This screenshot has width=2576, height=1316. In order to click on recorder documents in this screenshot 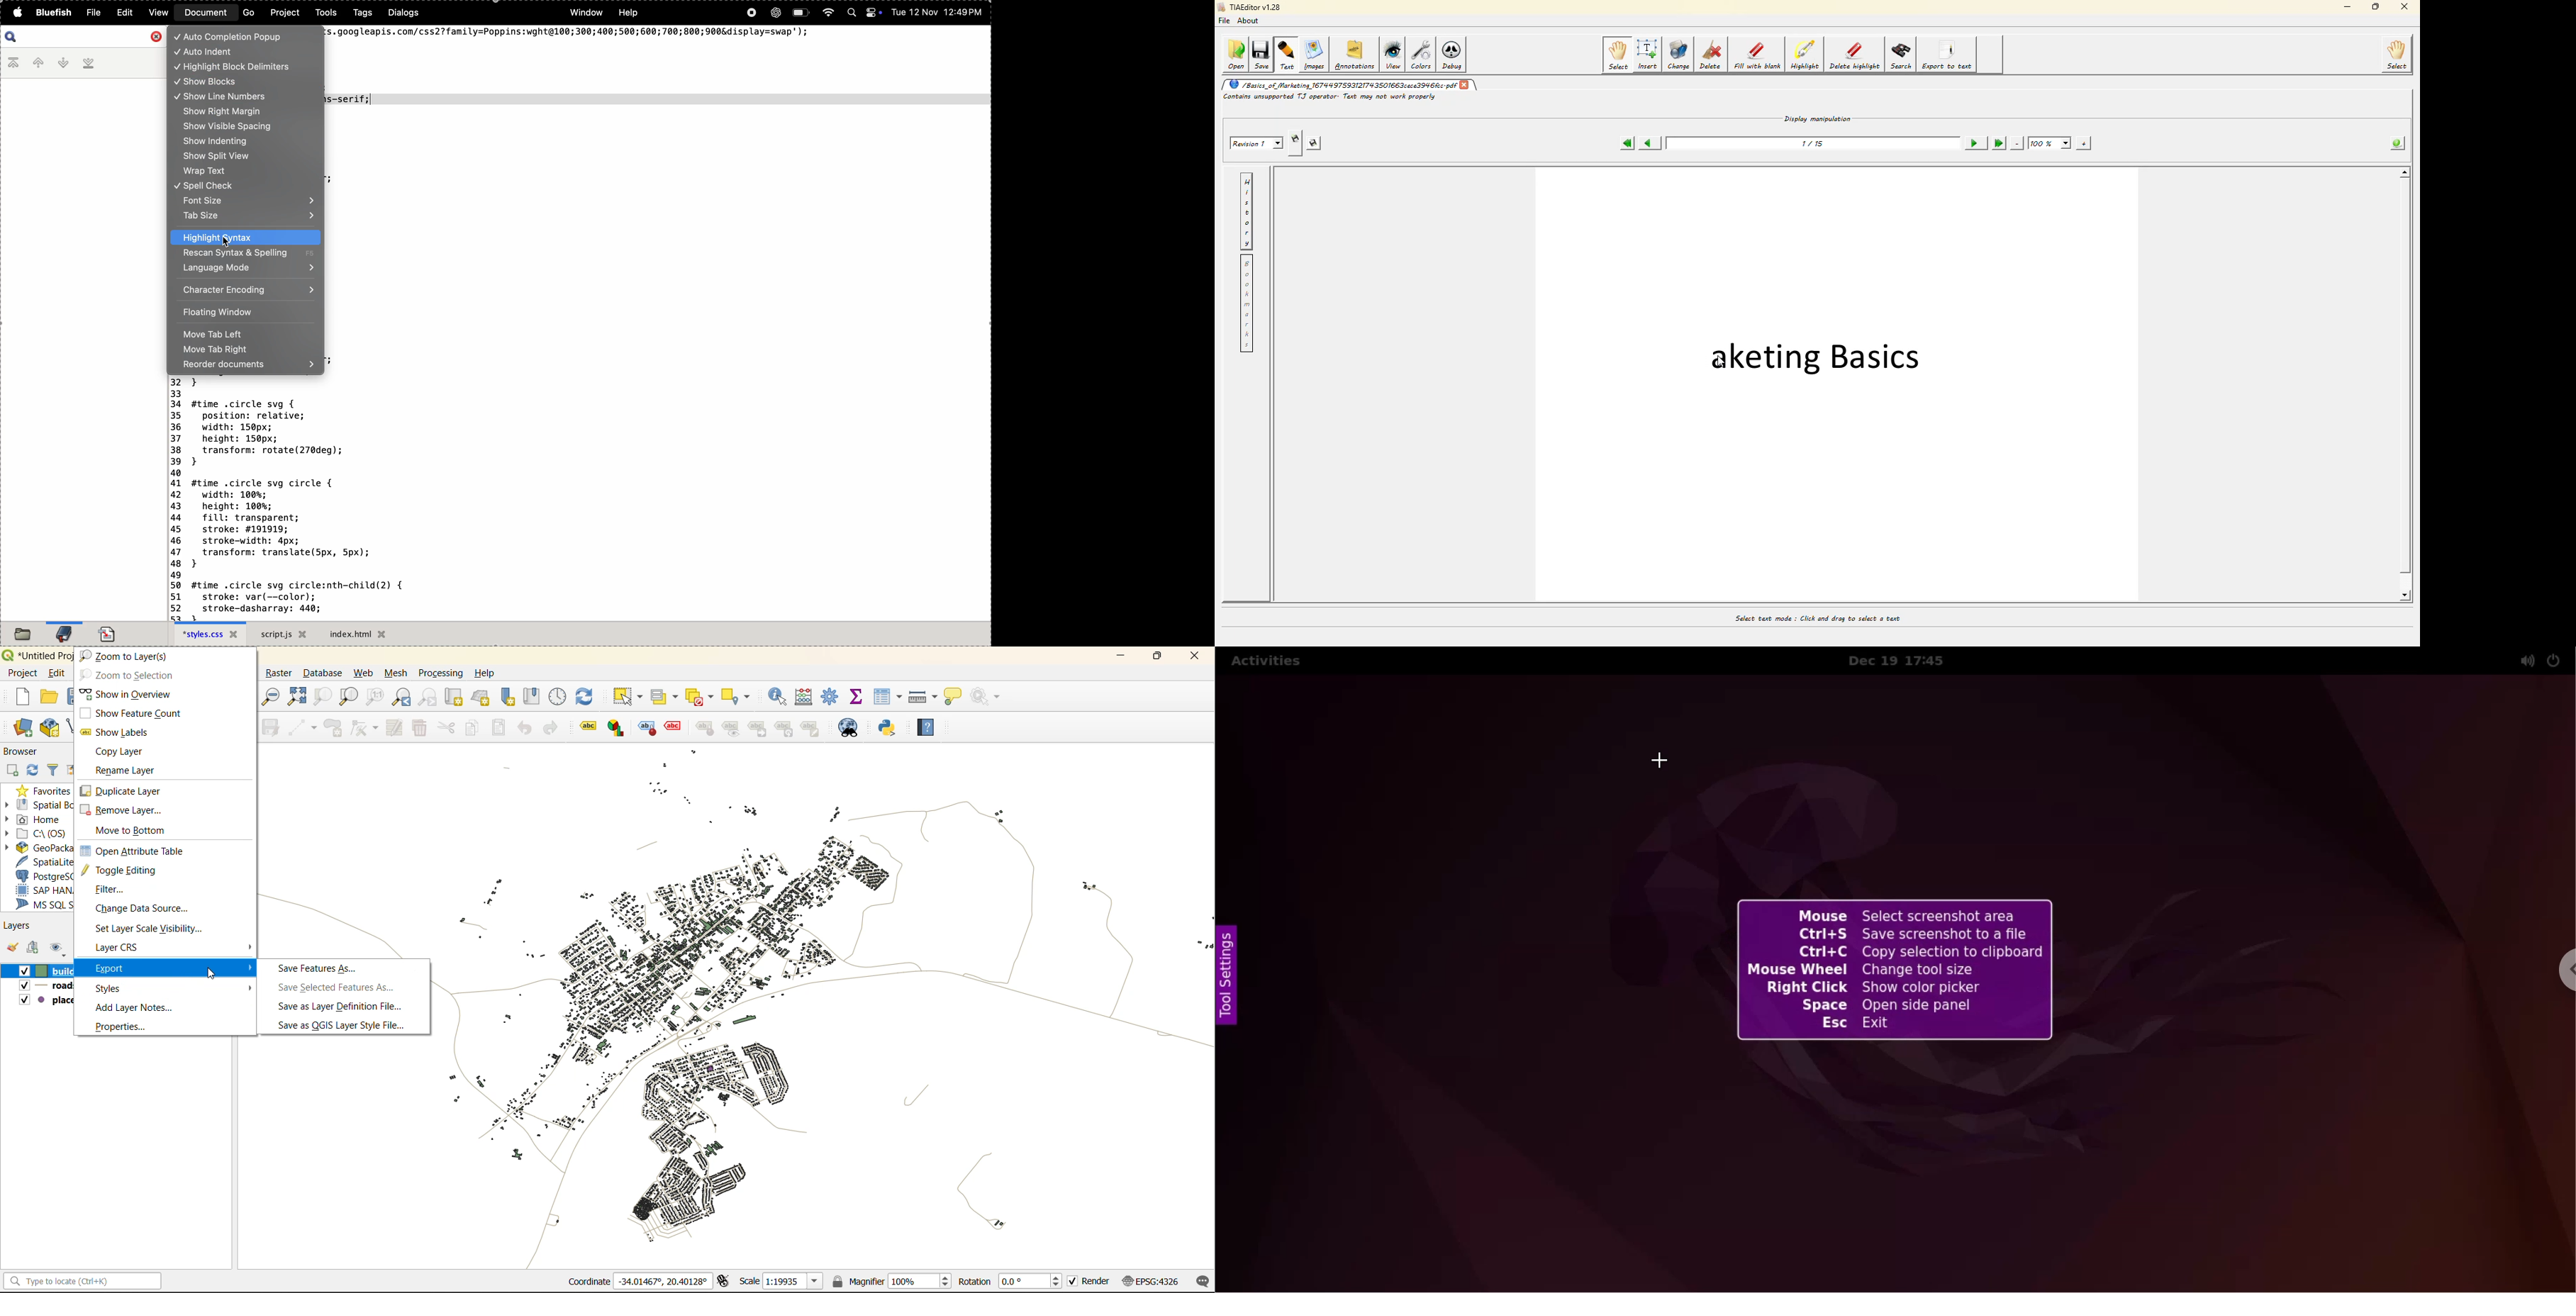, I will do `click(250, 366)`.